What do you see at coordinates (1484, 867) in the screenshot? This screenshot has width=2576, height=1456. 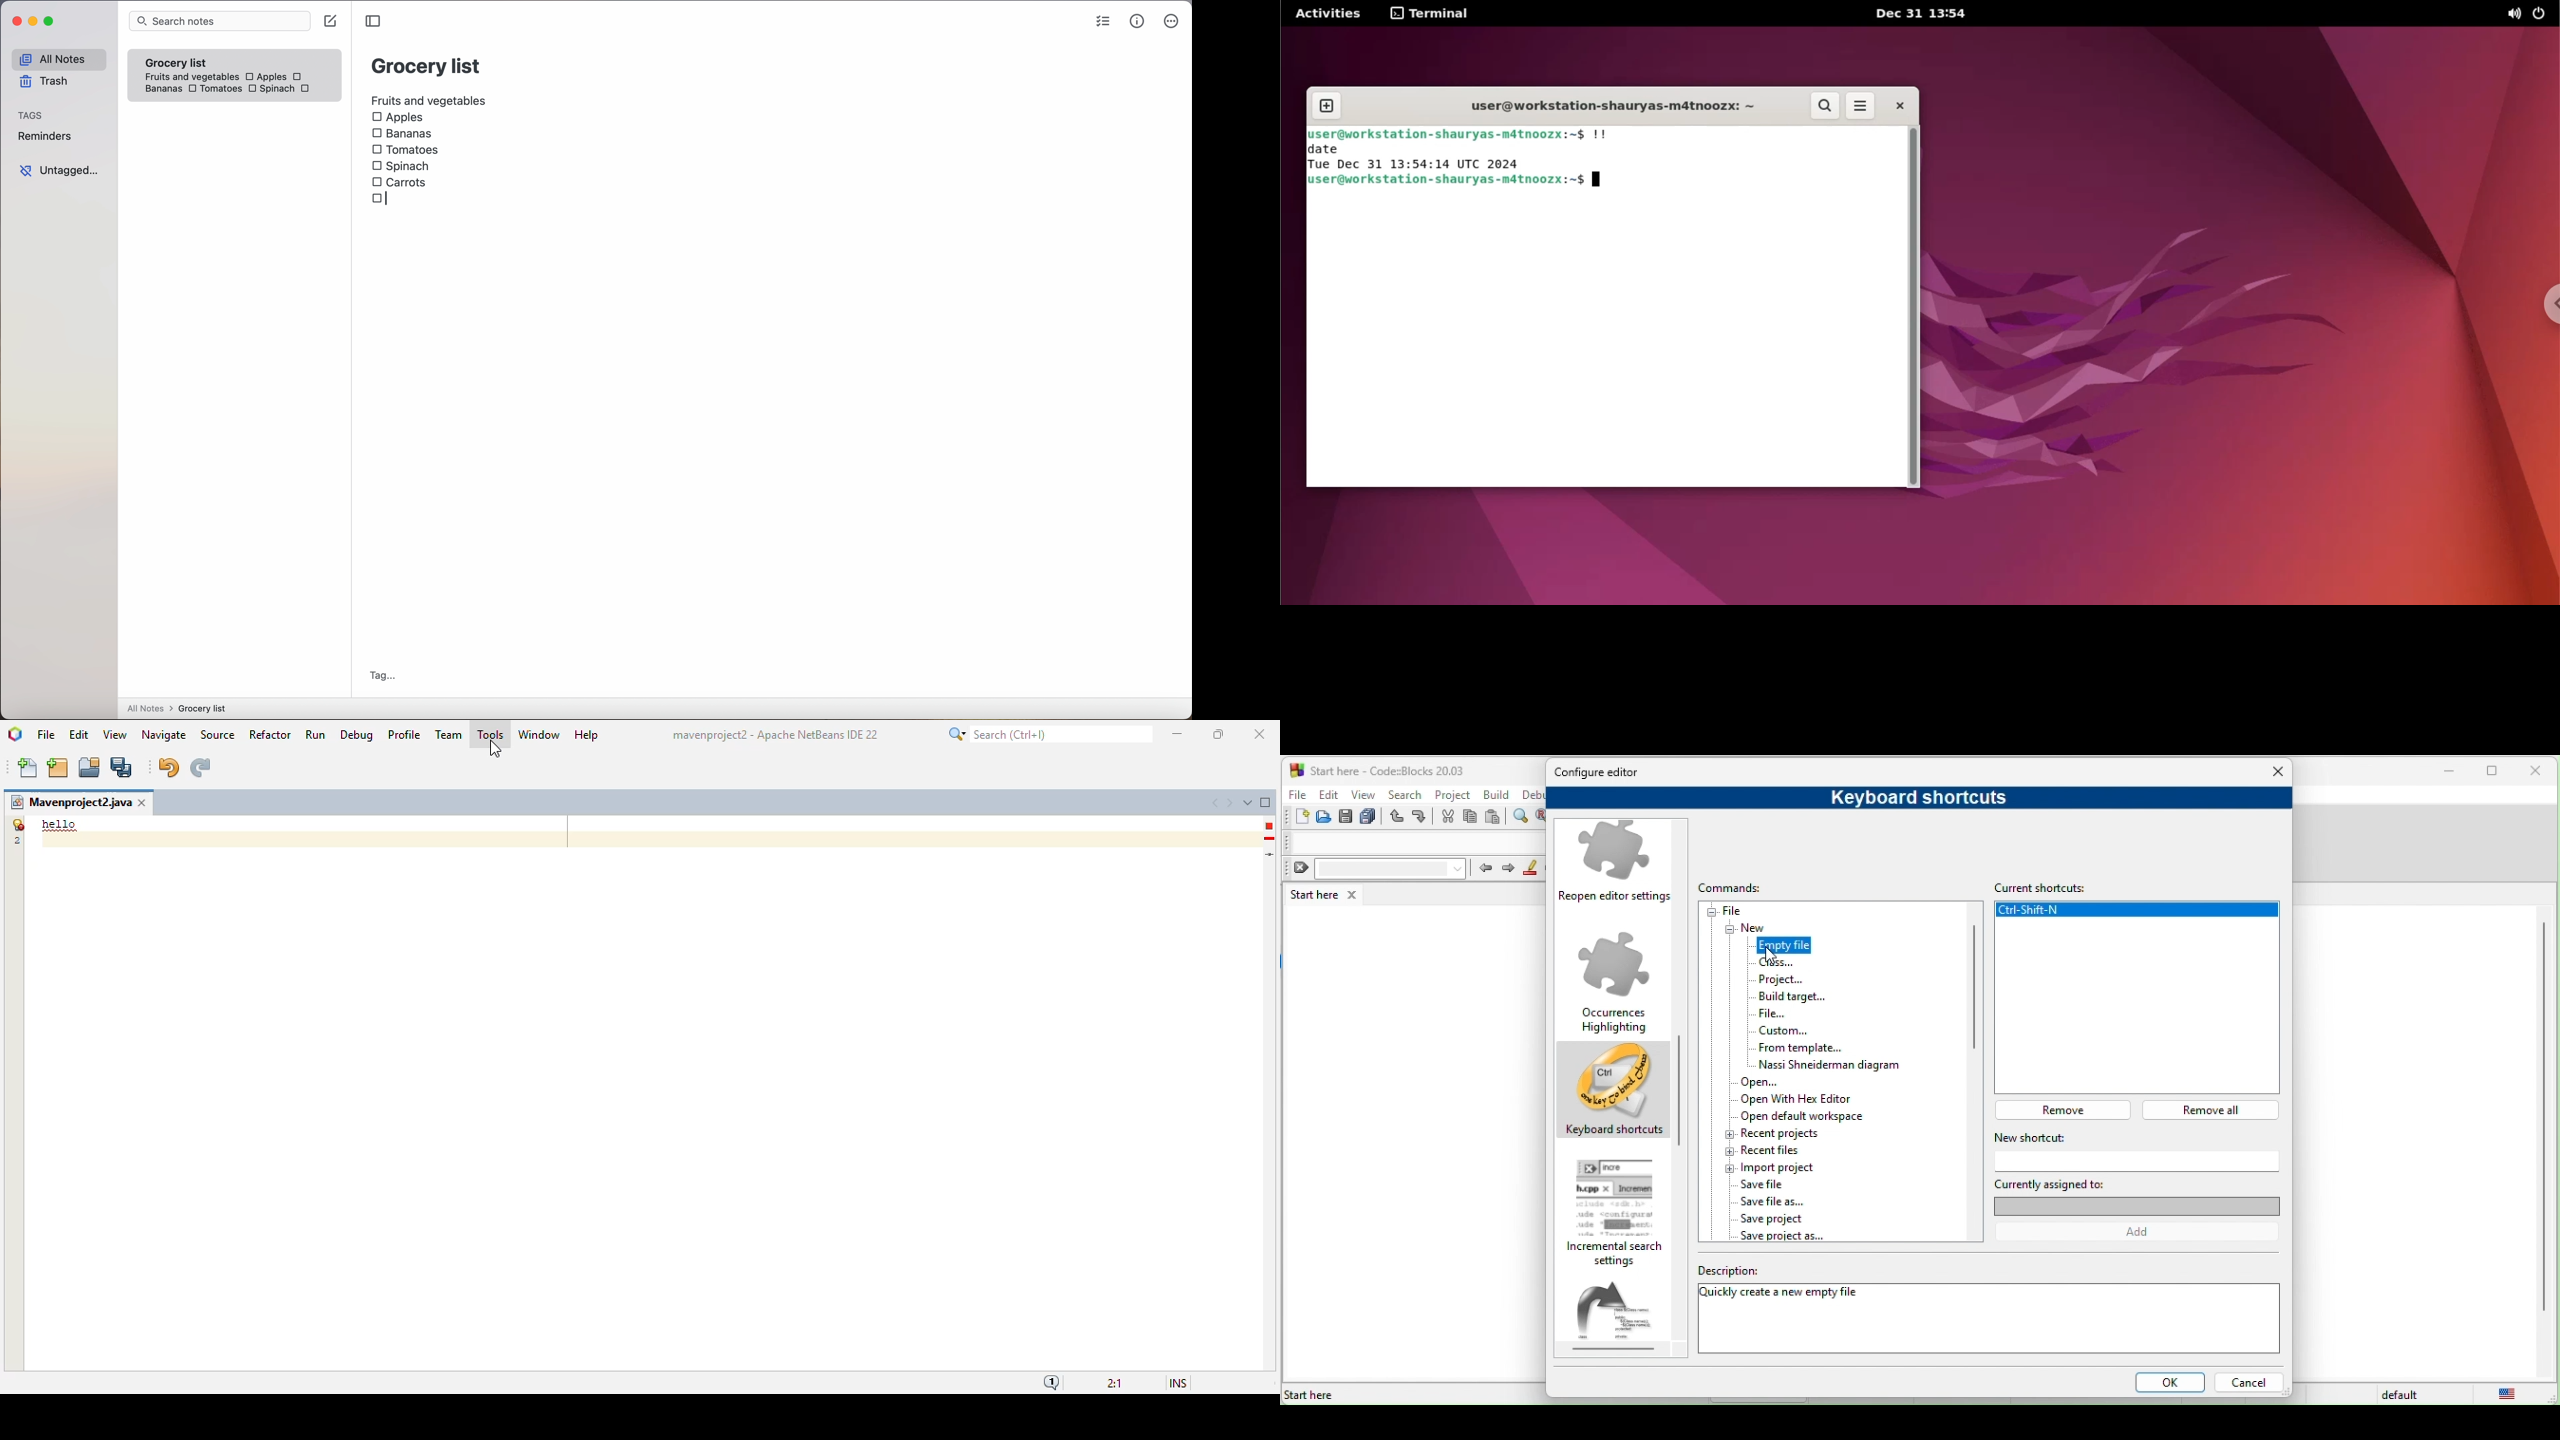 I see `prev` at bounding box center [1484, 867].